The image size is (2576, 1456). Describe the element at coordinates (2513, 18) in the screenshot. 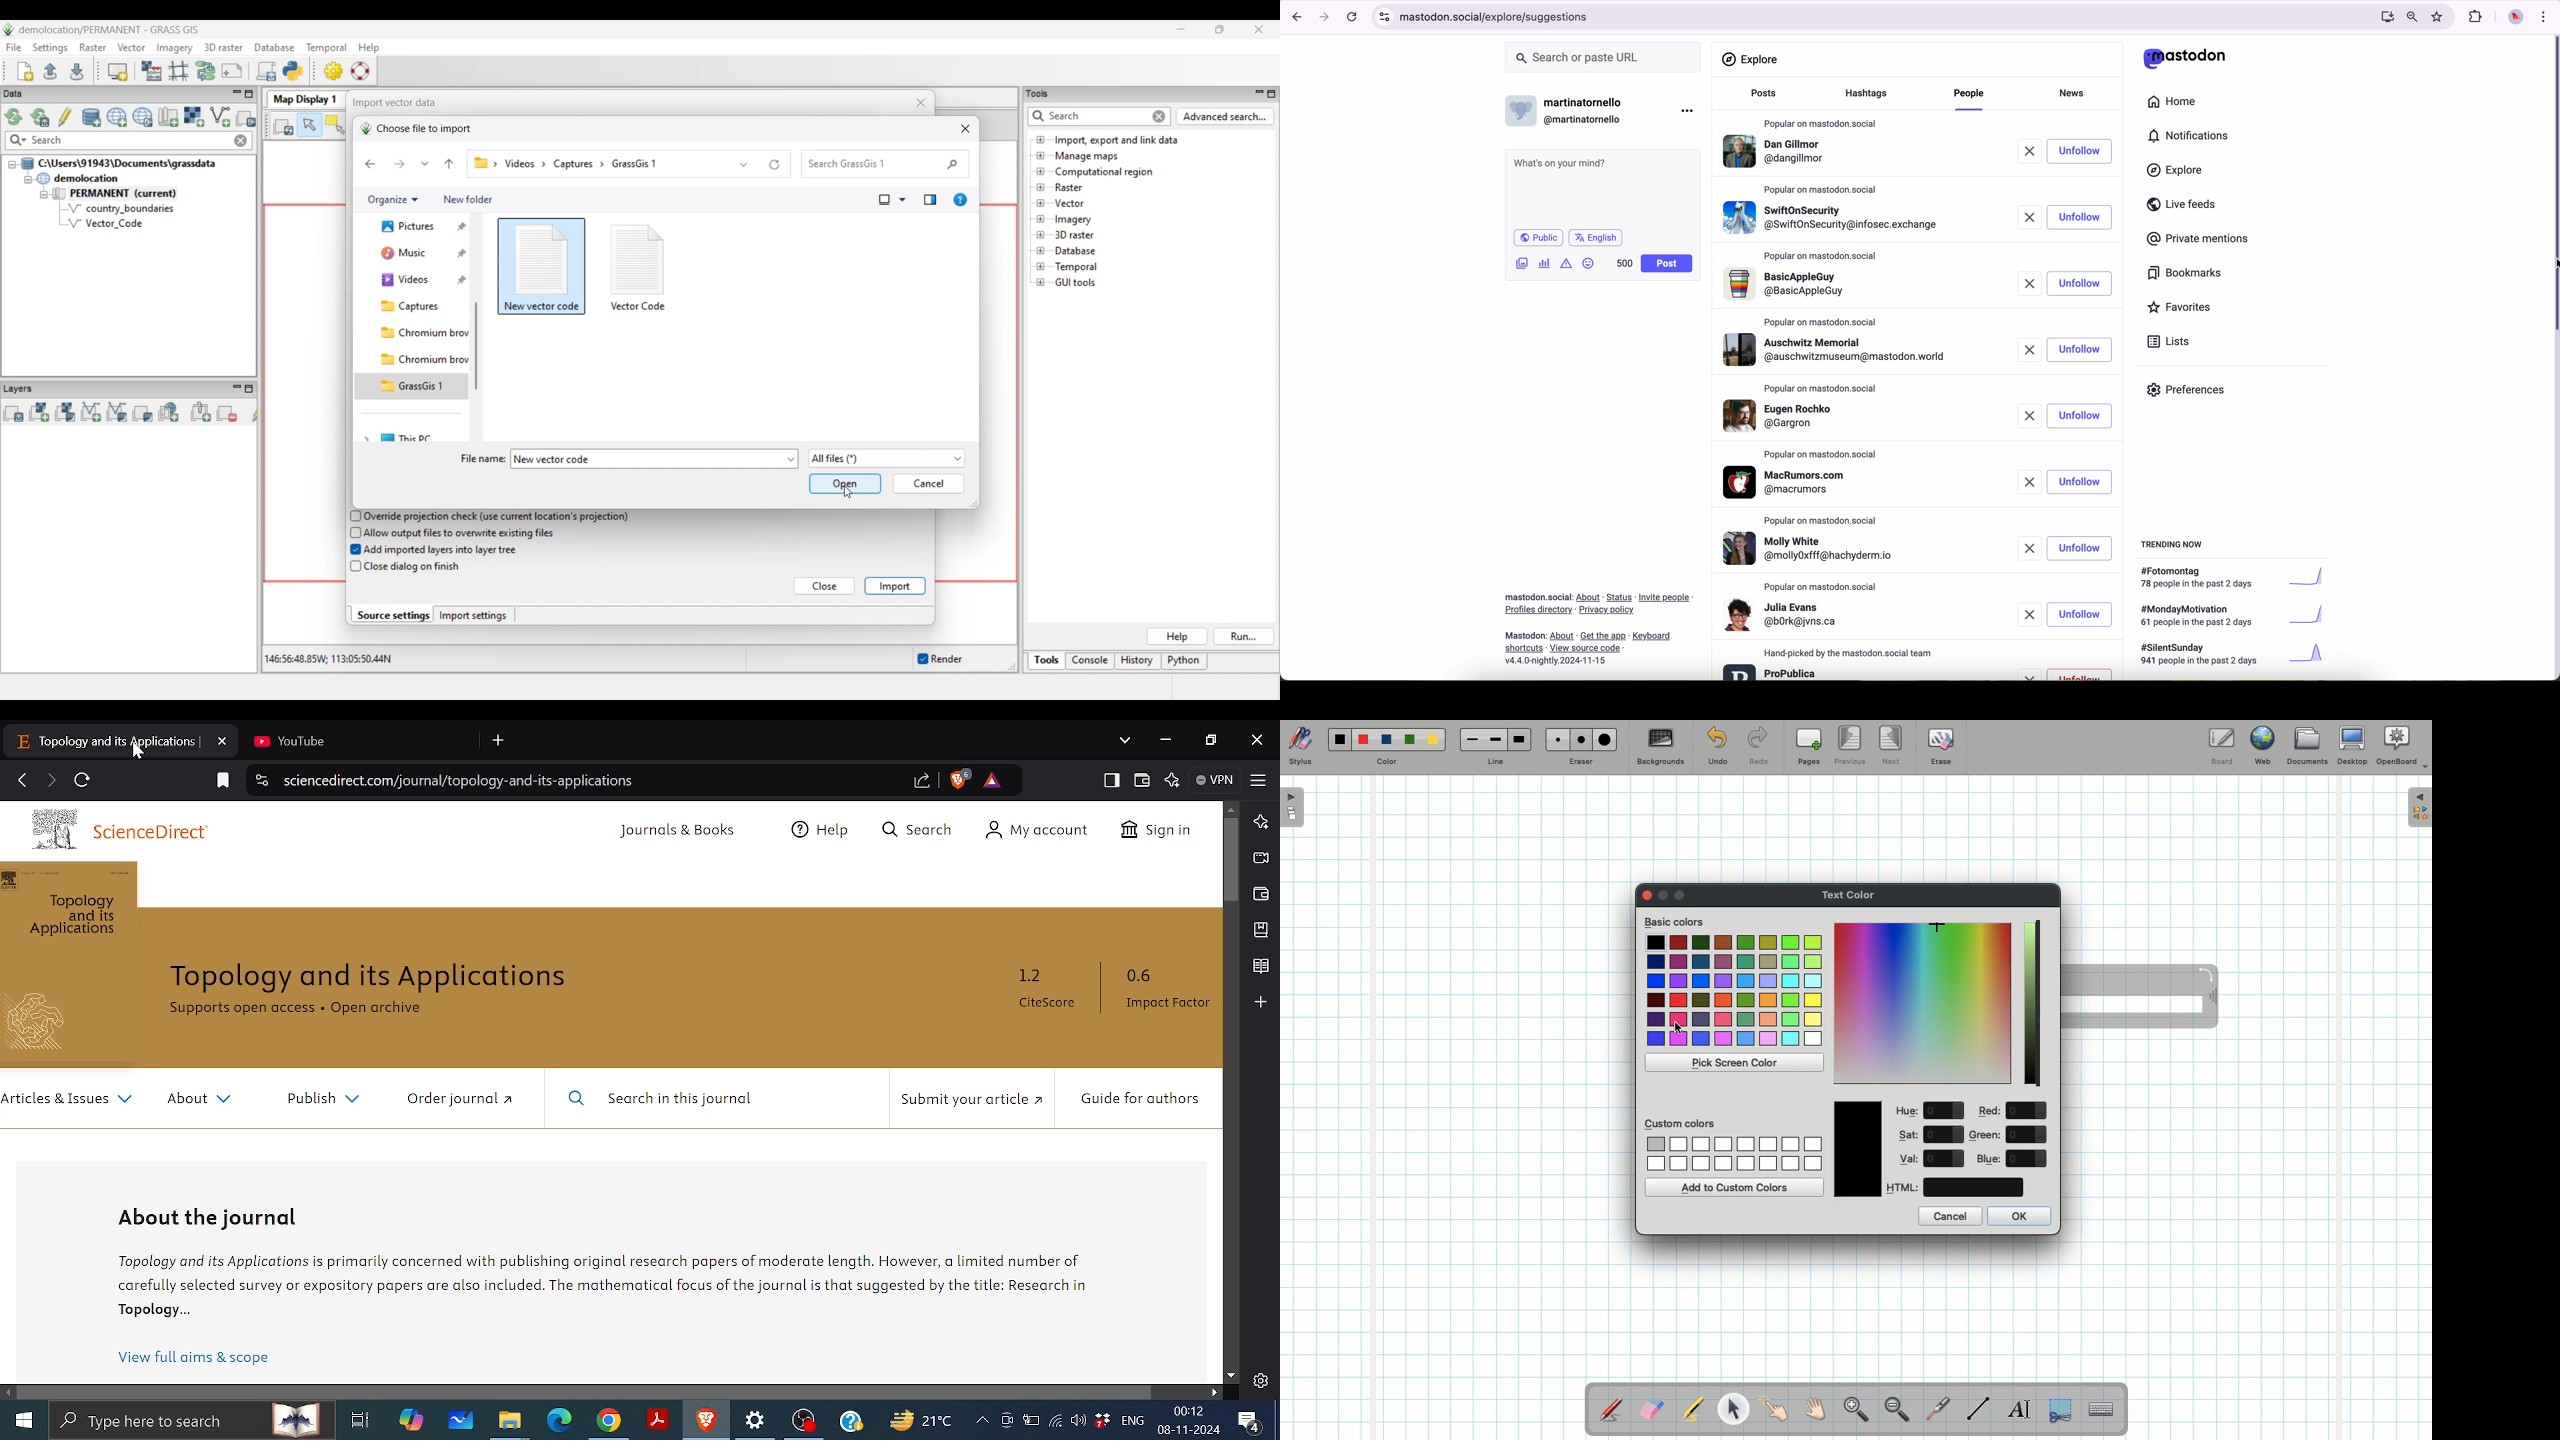

I see `profile picture` at that location.